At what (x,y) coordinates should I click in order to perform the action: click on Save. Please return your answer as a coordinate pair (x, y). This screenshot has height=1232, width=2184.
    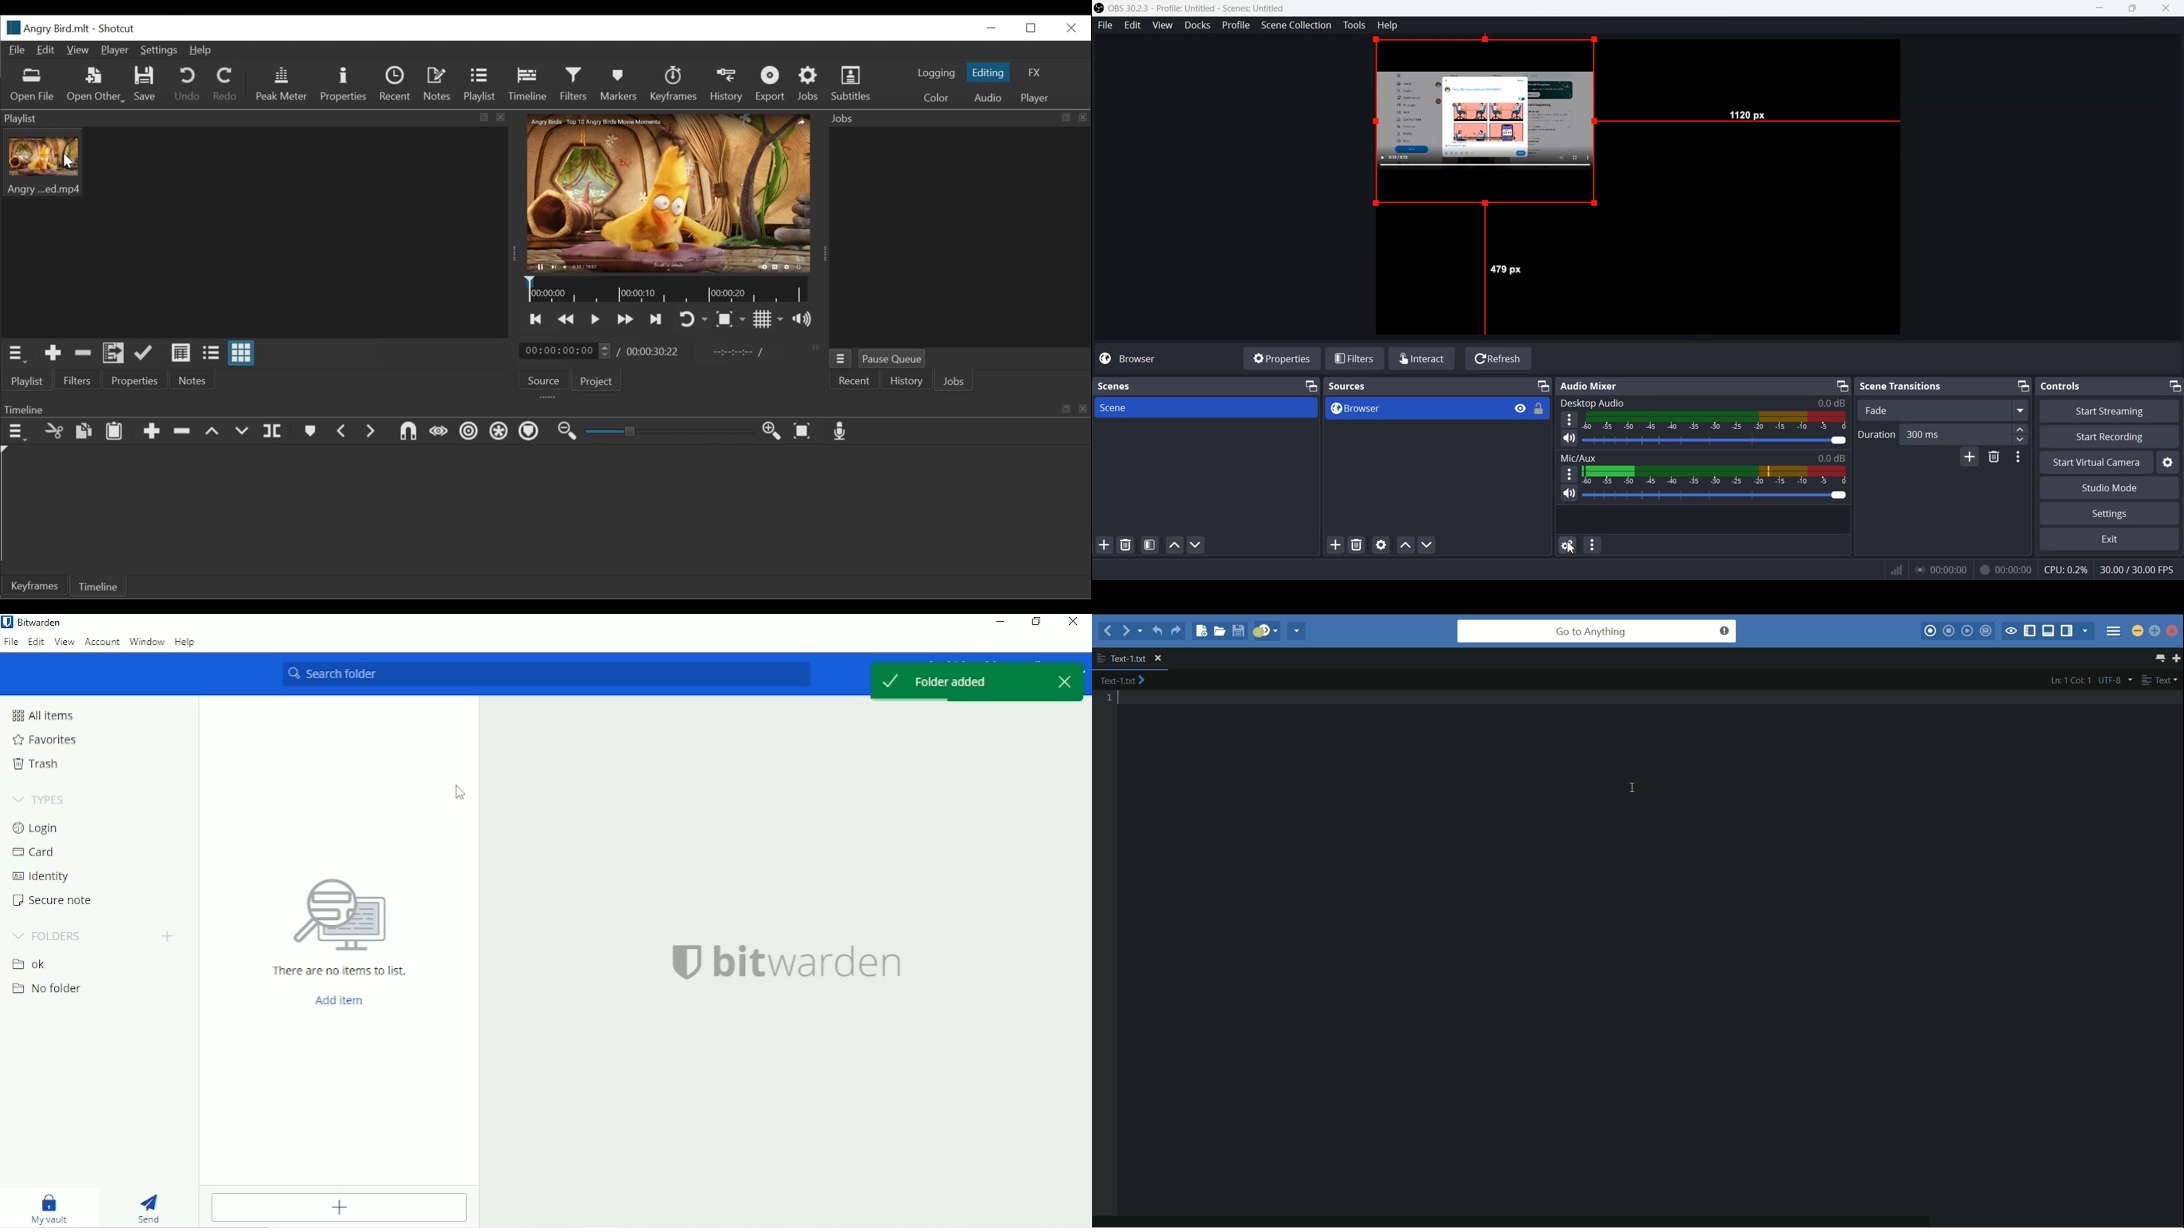
    Looking at the image, I should click on (144, 84).